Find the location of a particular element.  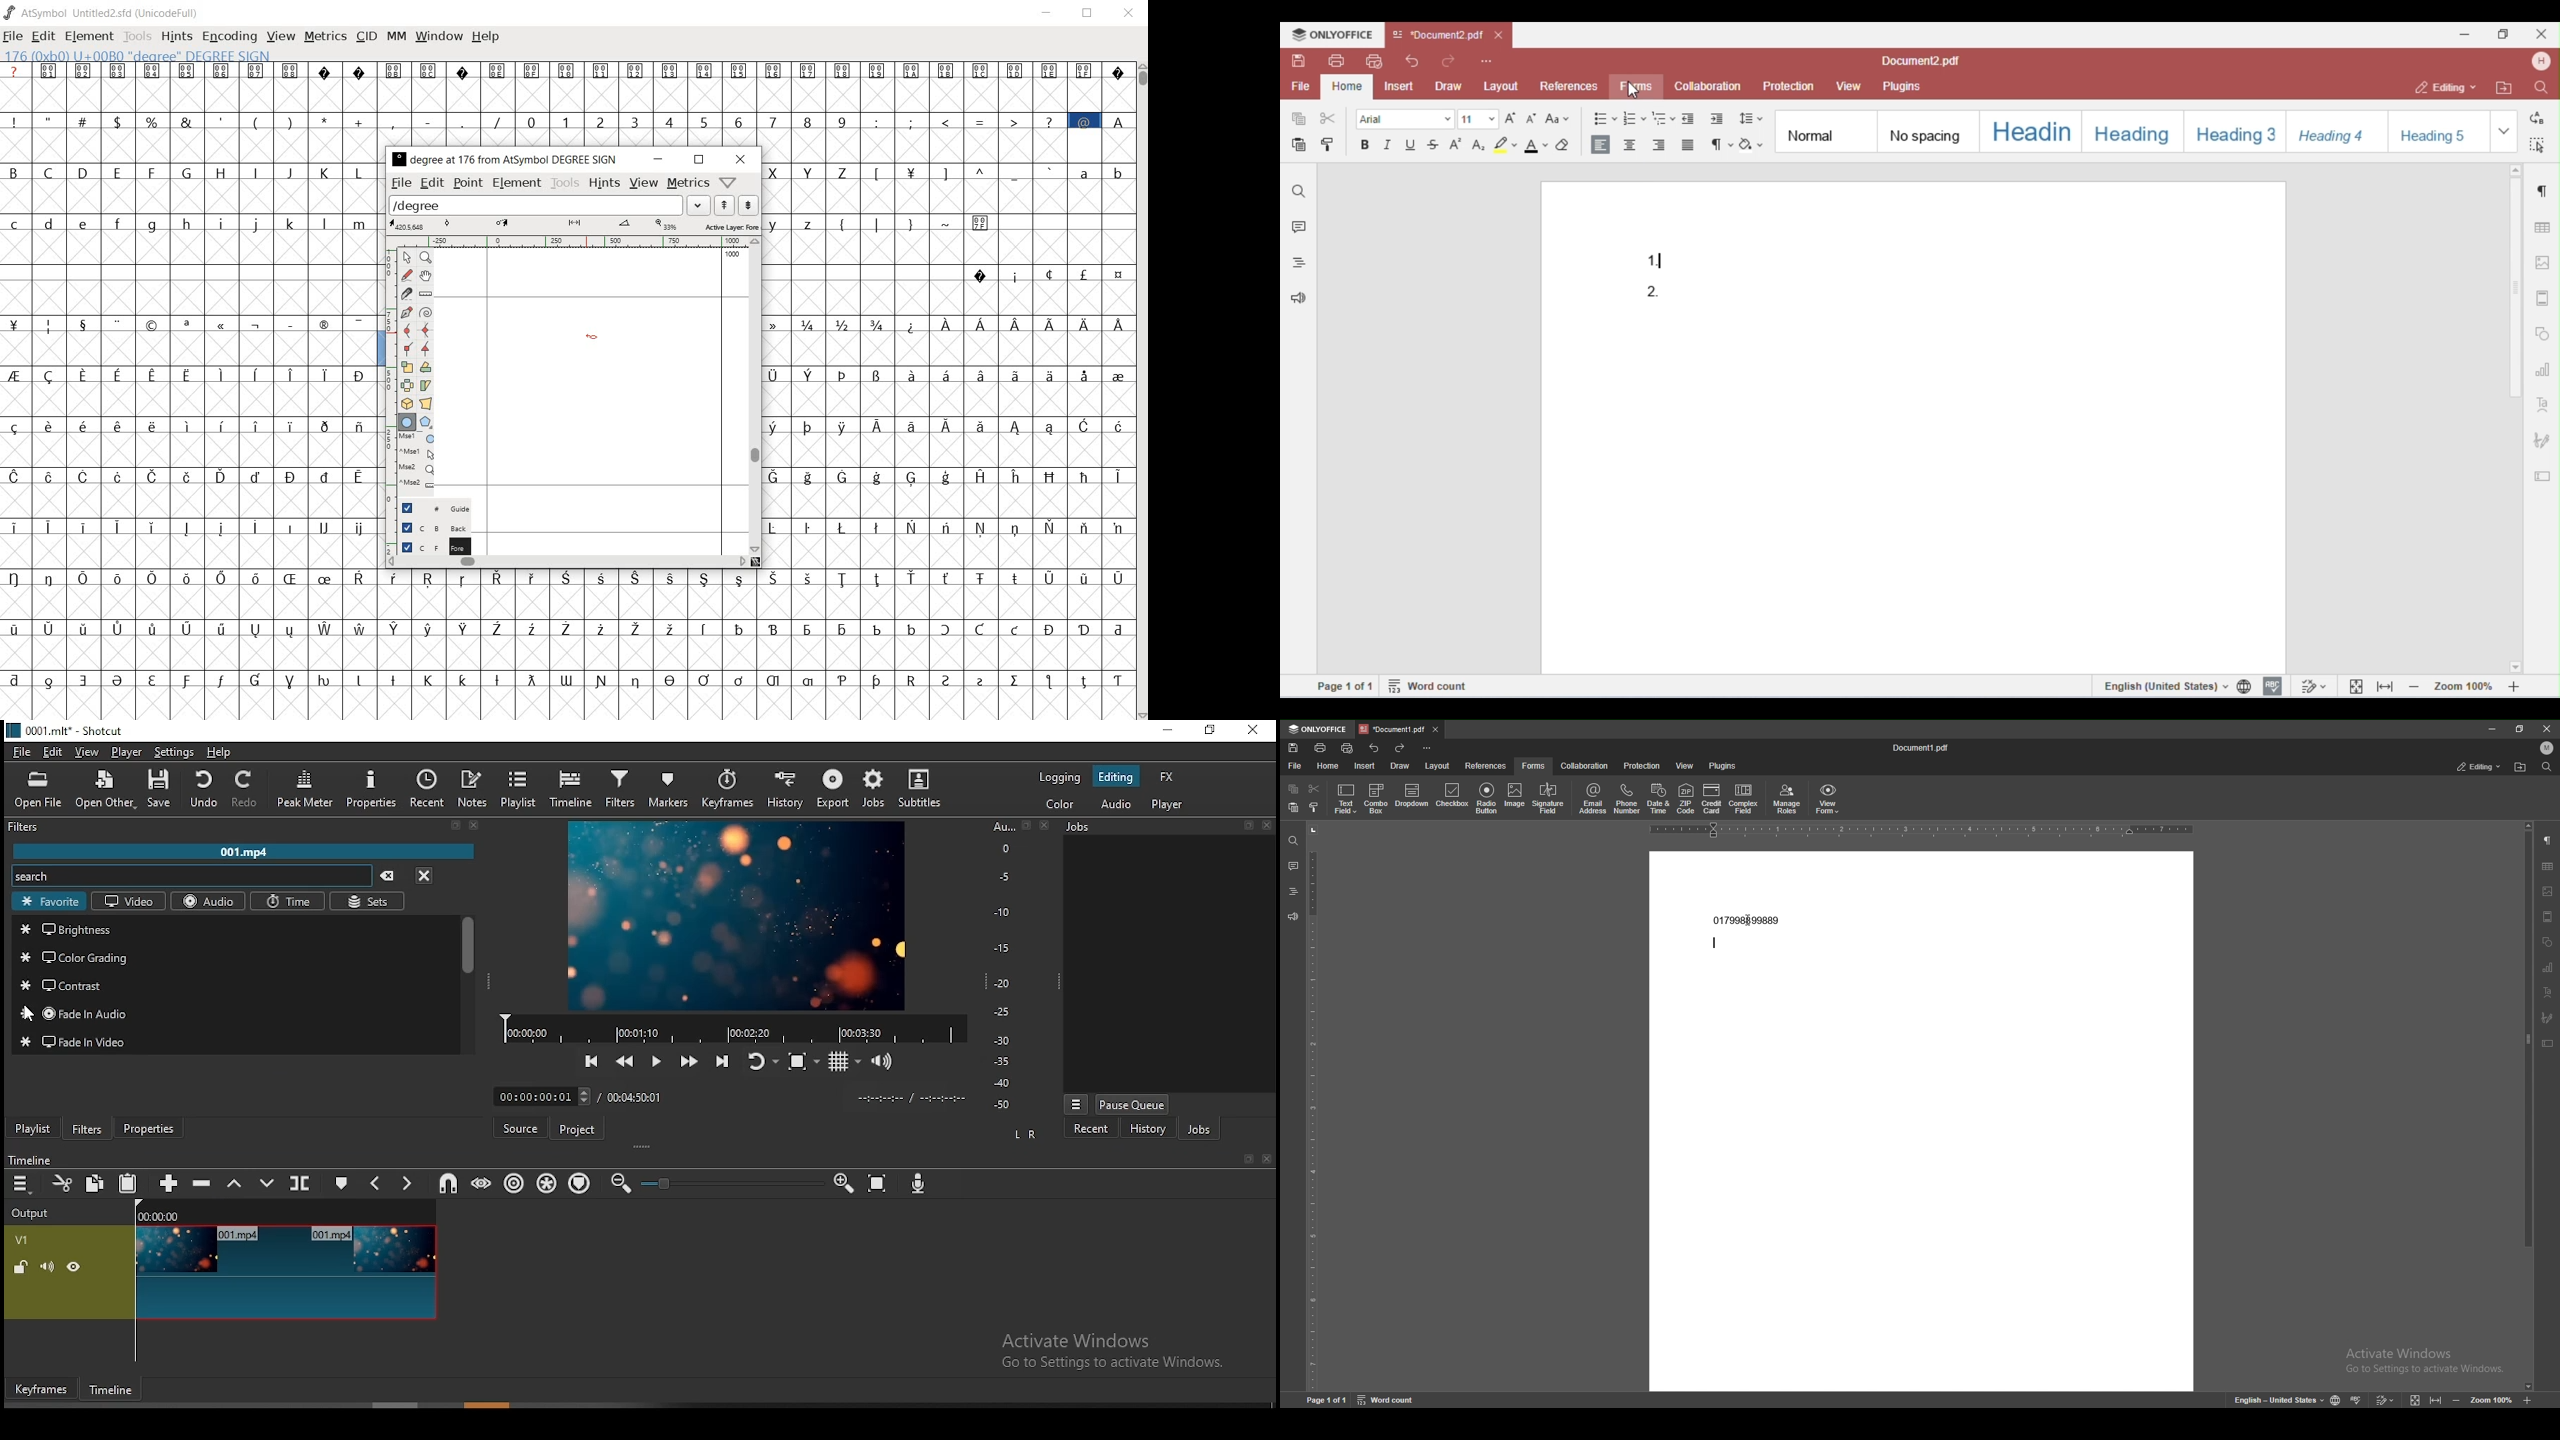

play quickly forward is located at coordinates (689, 1056).